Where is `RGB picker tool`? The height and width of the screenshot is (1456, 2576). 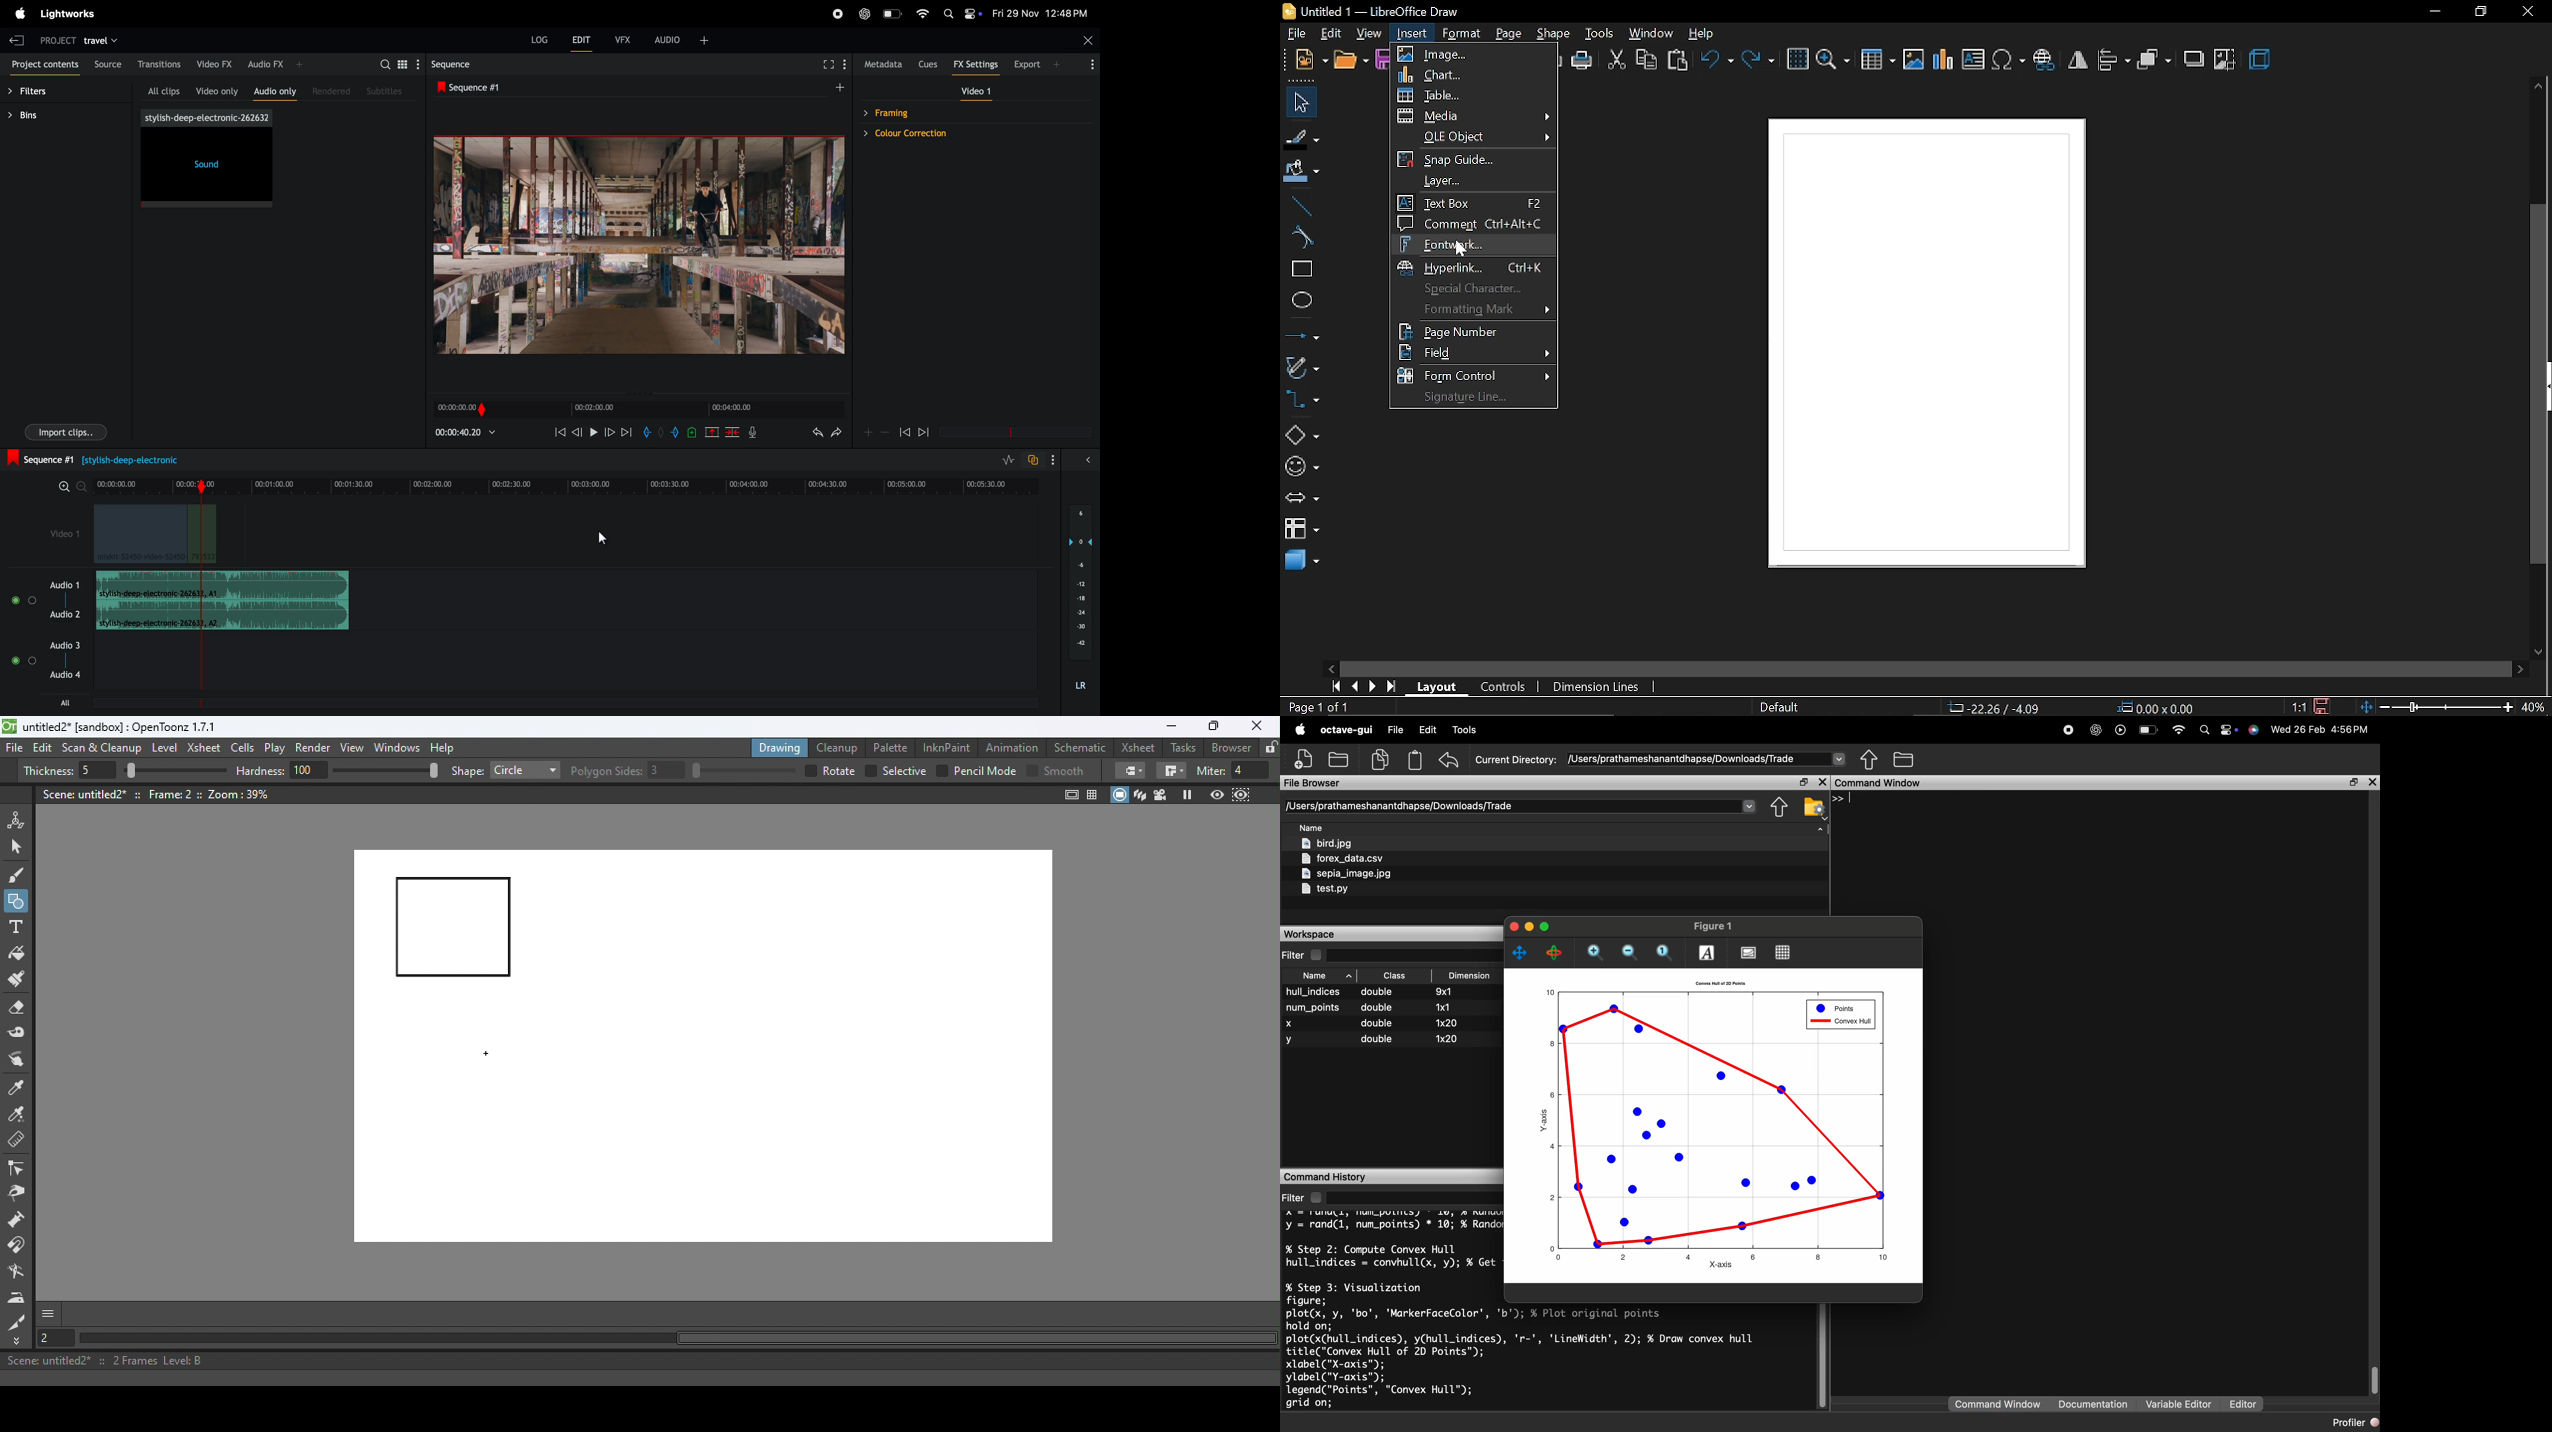 RGB picker tool is located at coordinates (20, 1116).